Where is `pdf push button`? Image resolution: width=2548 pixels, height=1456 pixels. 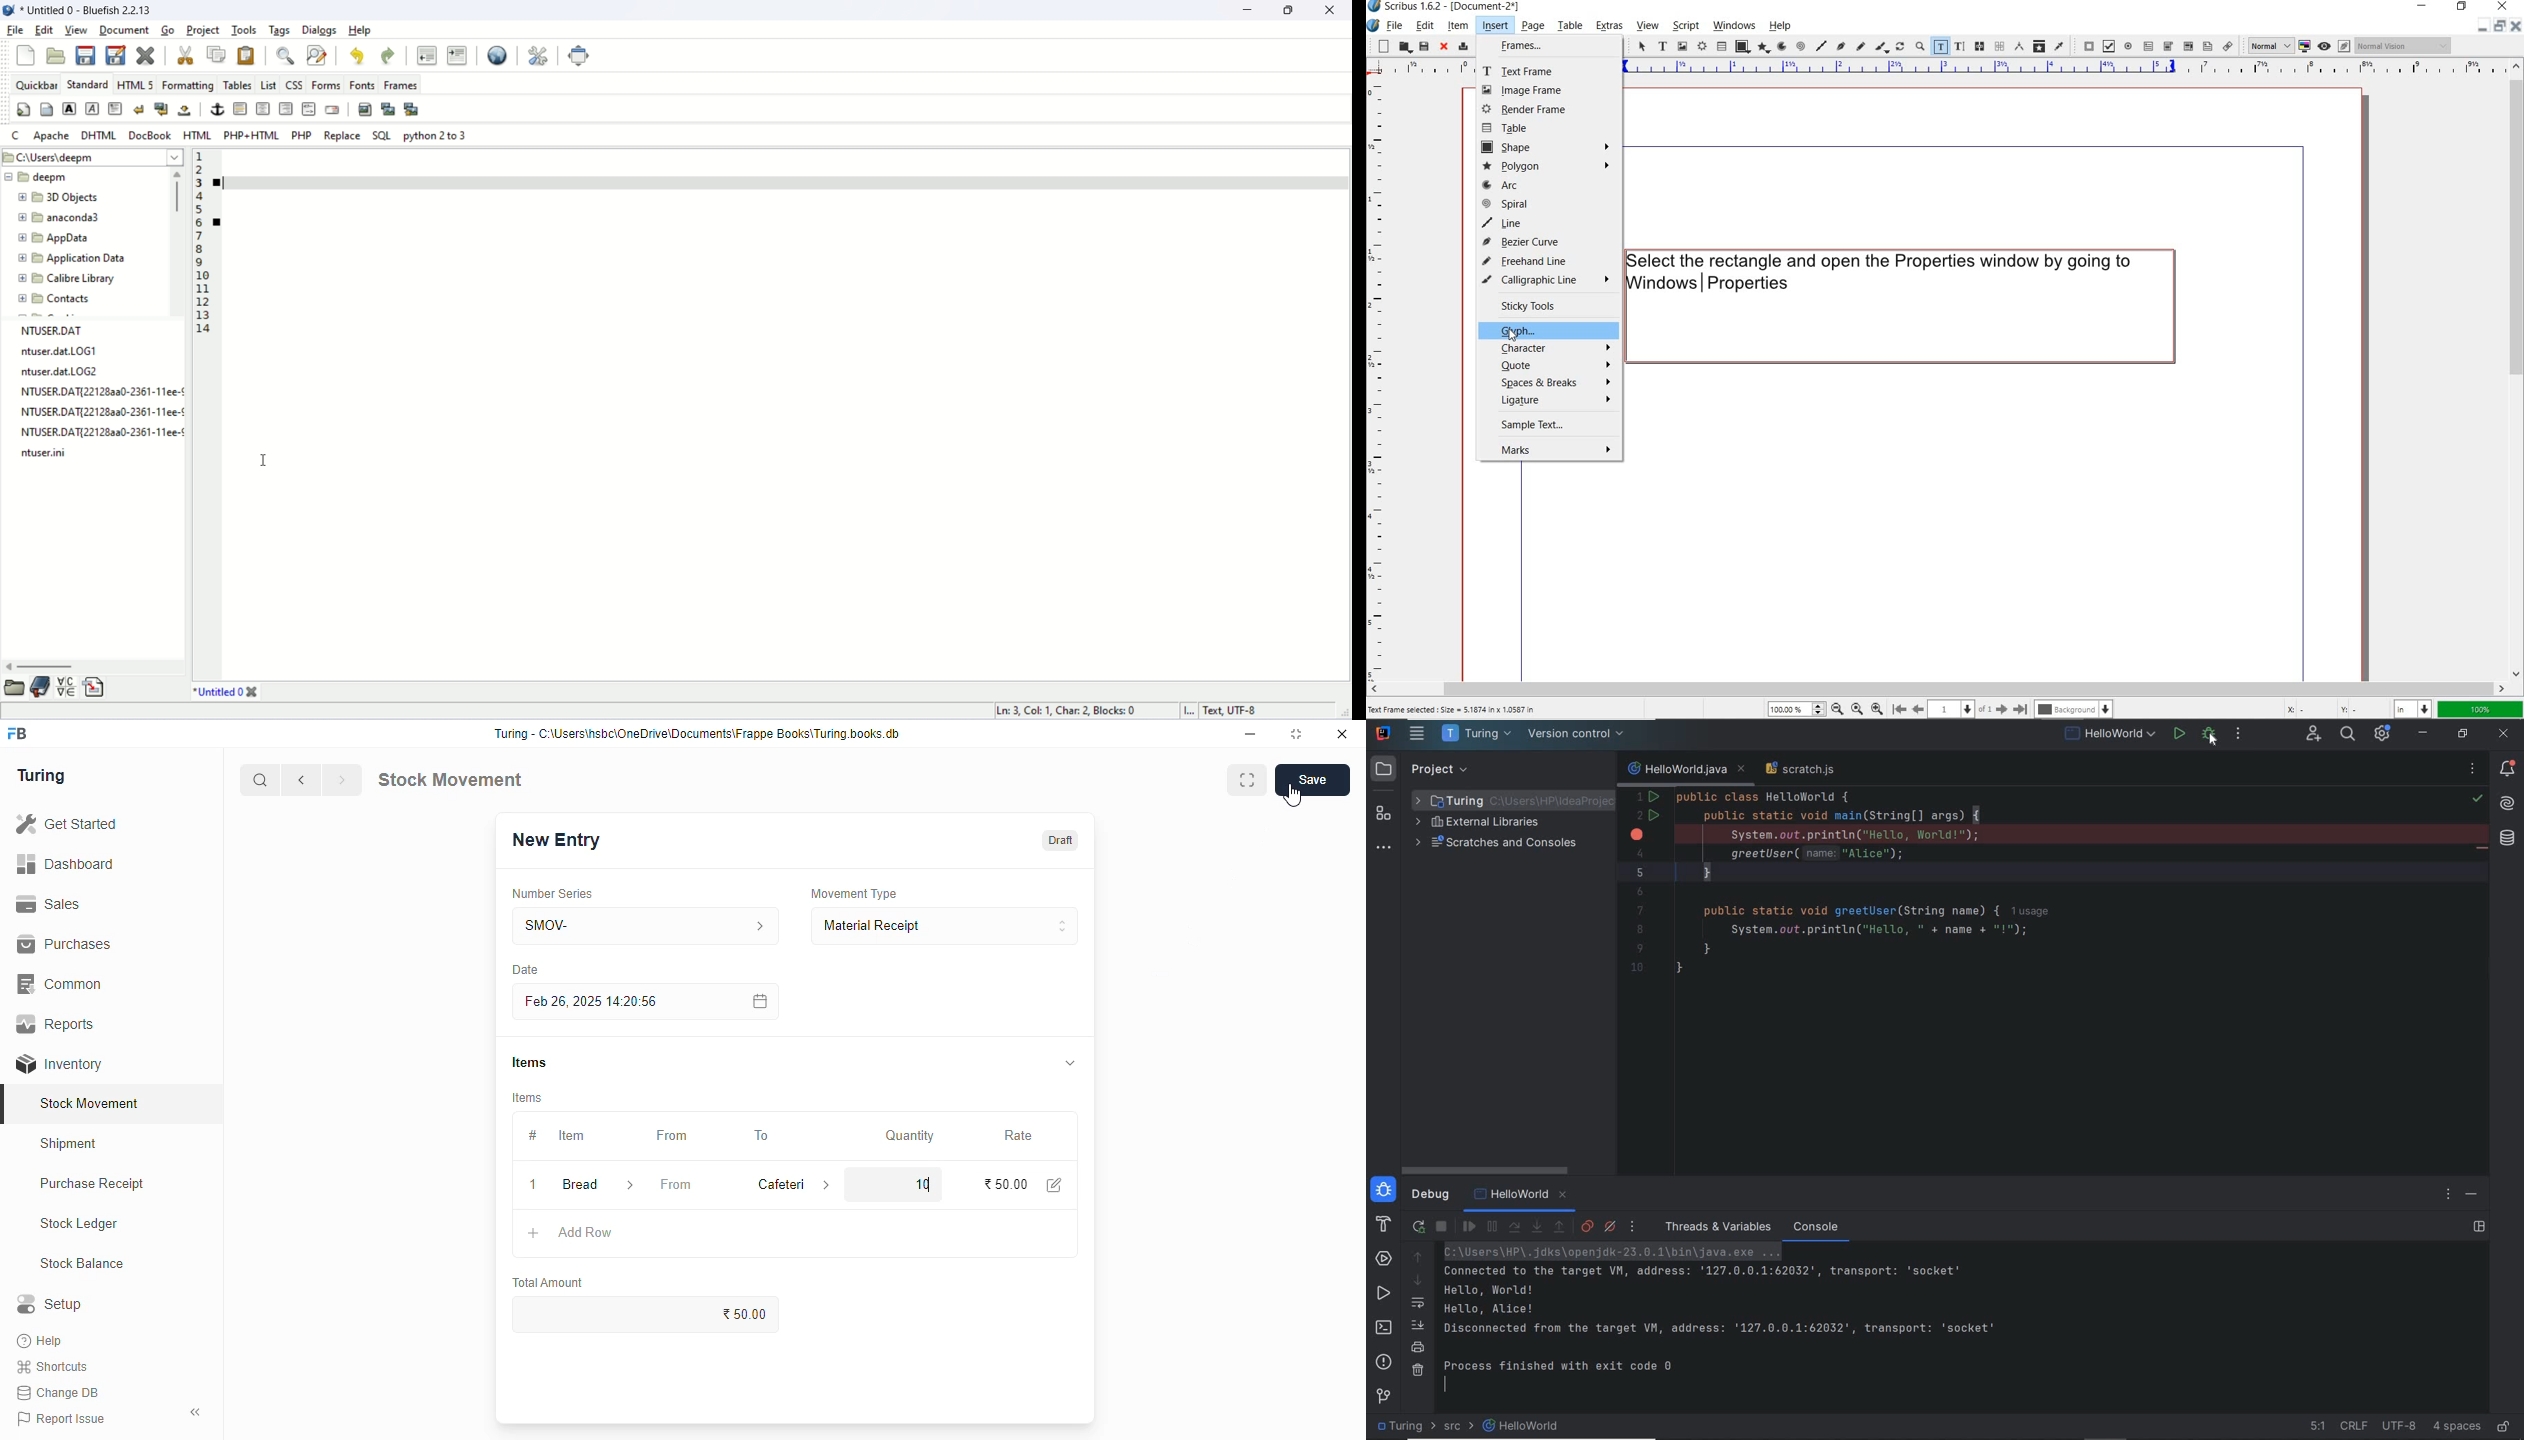
pdf push button is located at coordinates (2085, 44).